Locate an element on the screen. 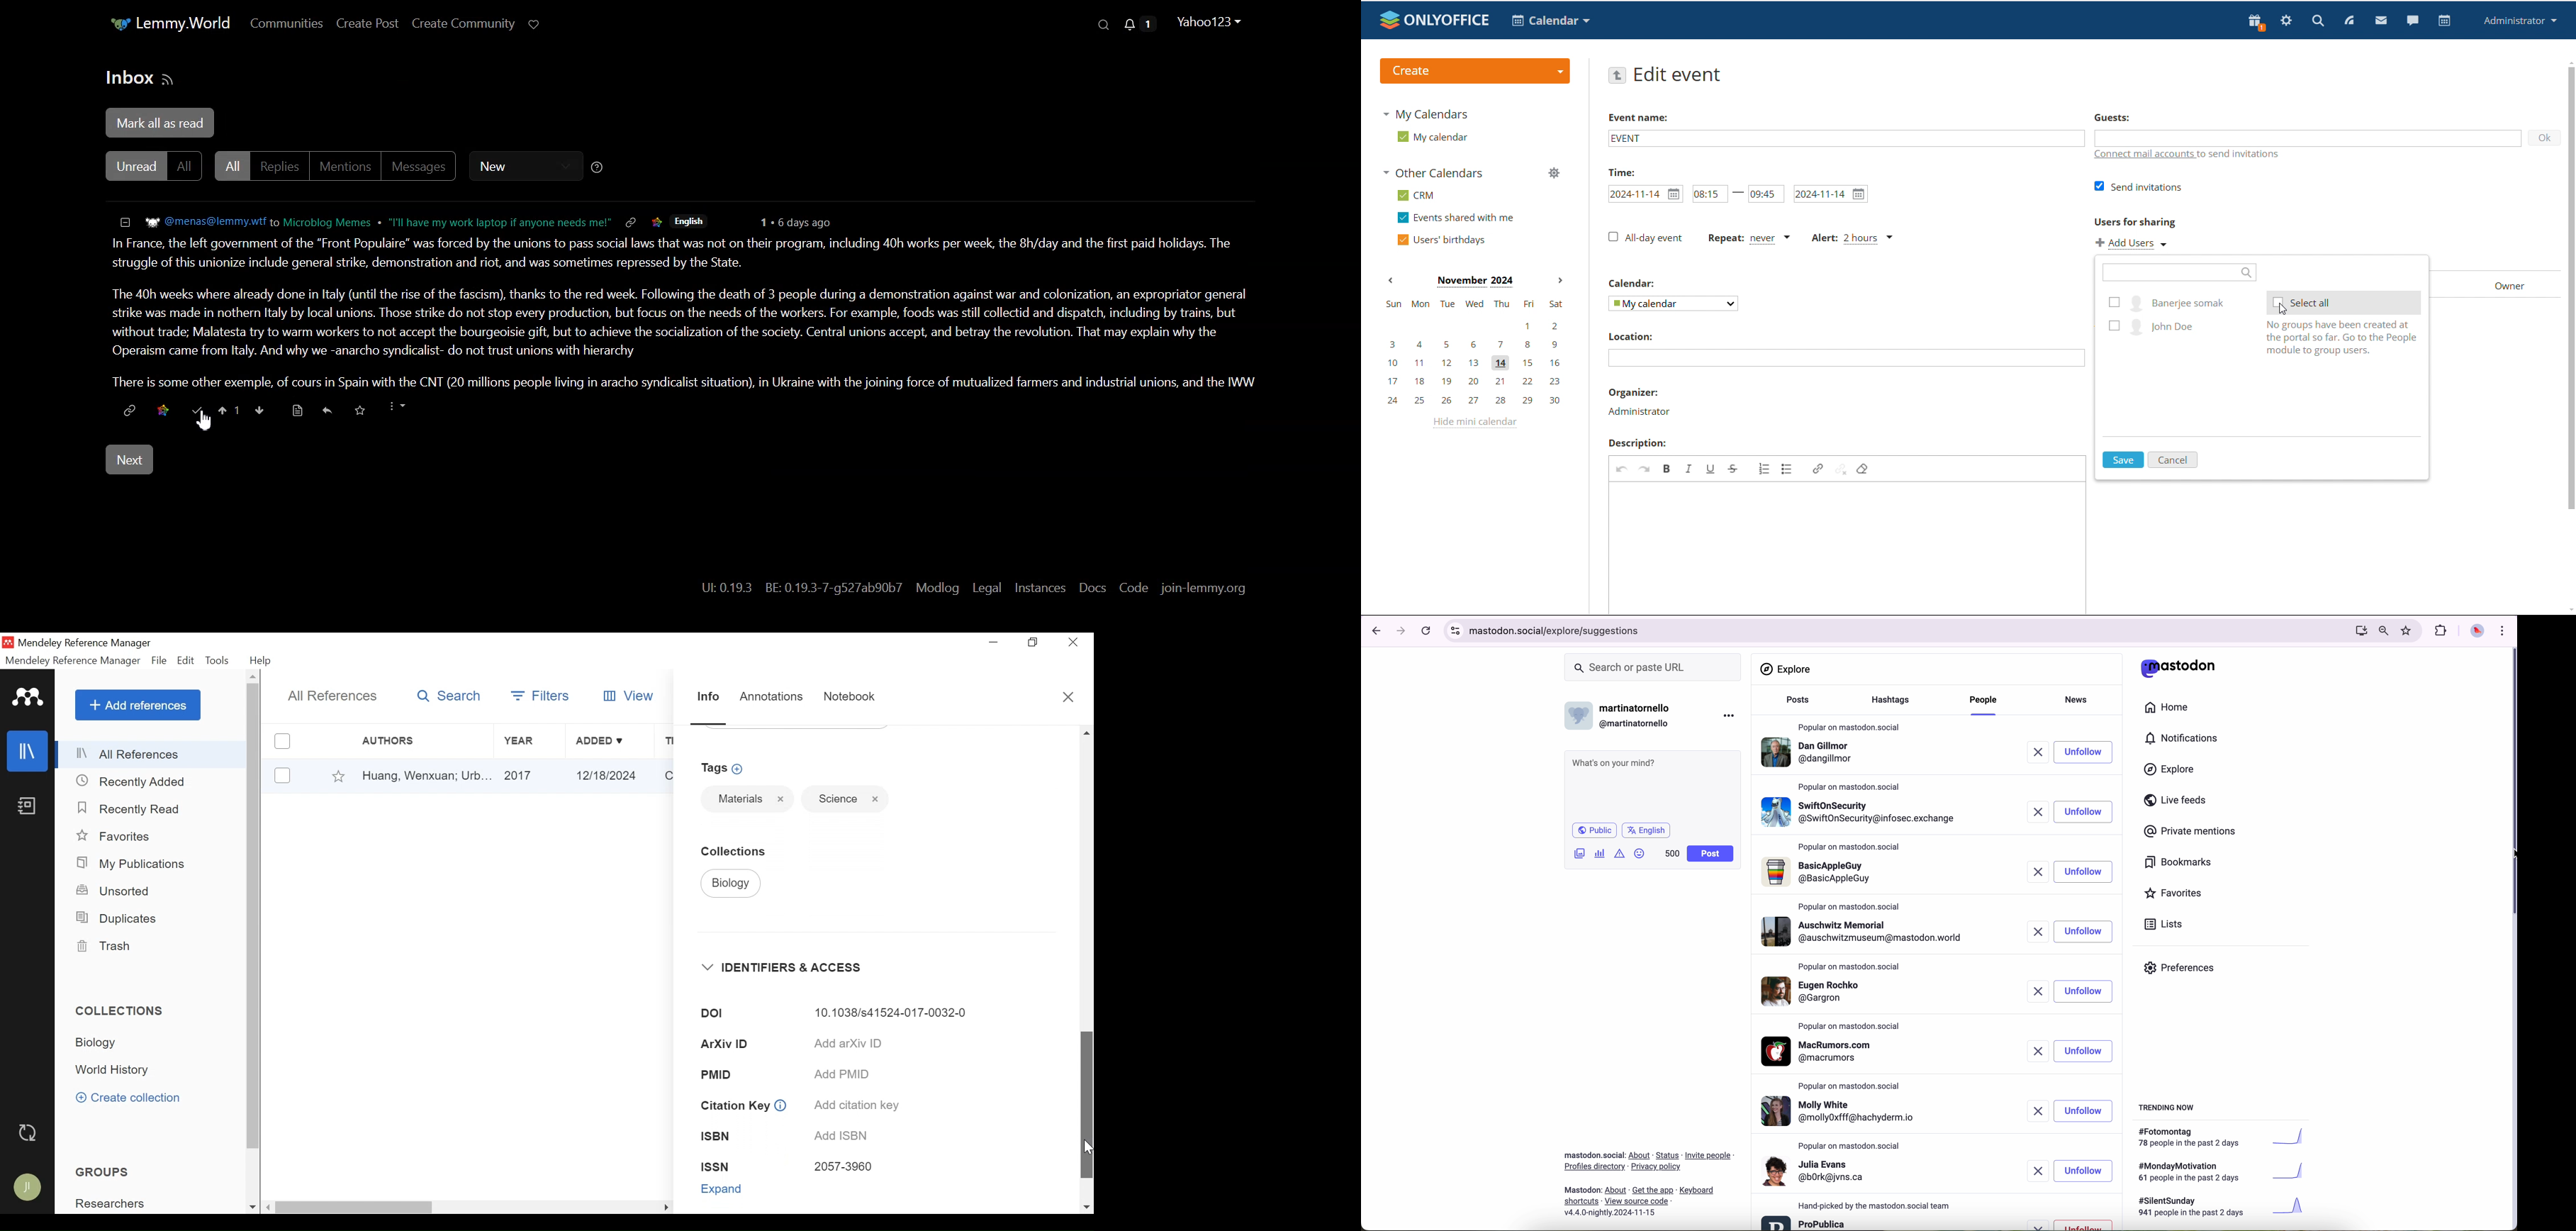 The height and width of the screenshot is (1232, 2576). profile is located at coordinates (1810, 754).